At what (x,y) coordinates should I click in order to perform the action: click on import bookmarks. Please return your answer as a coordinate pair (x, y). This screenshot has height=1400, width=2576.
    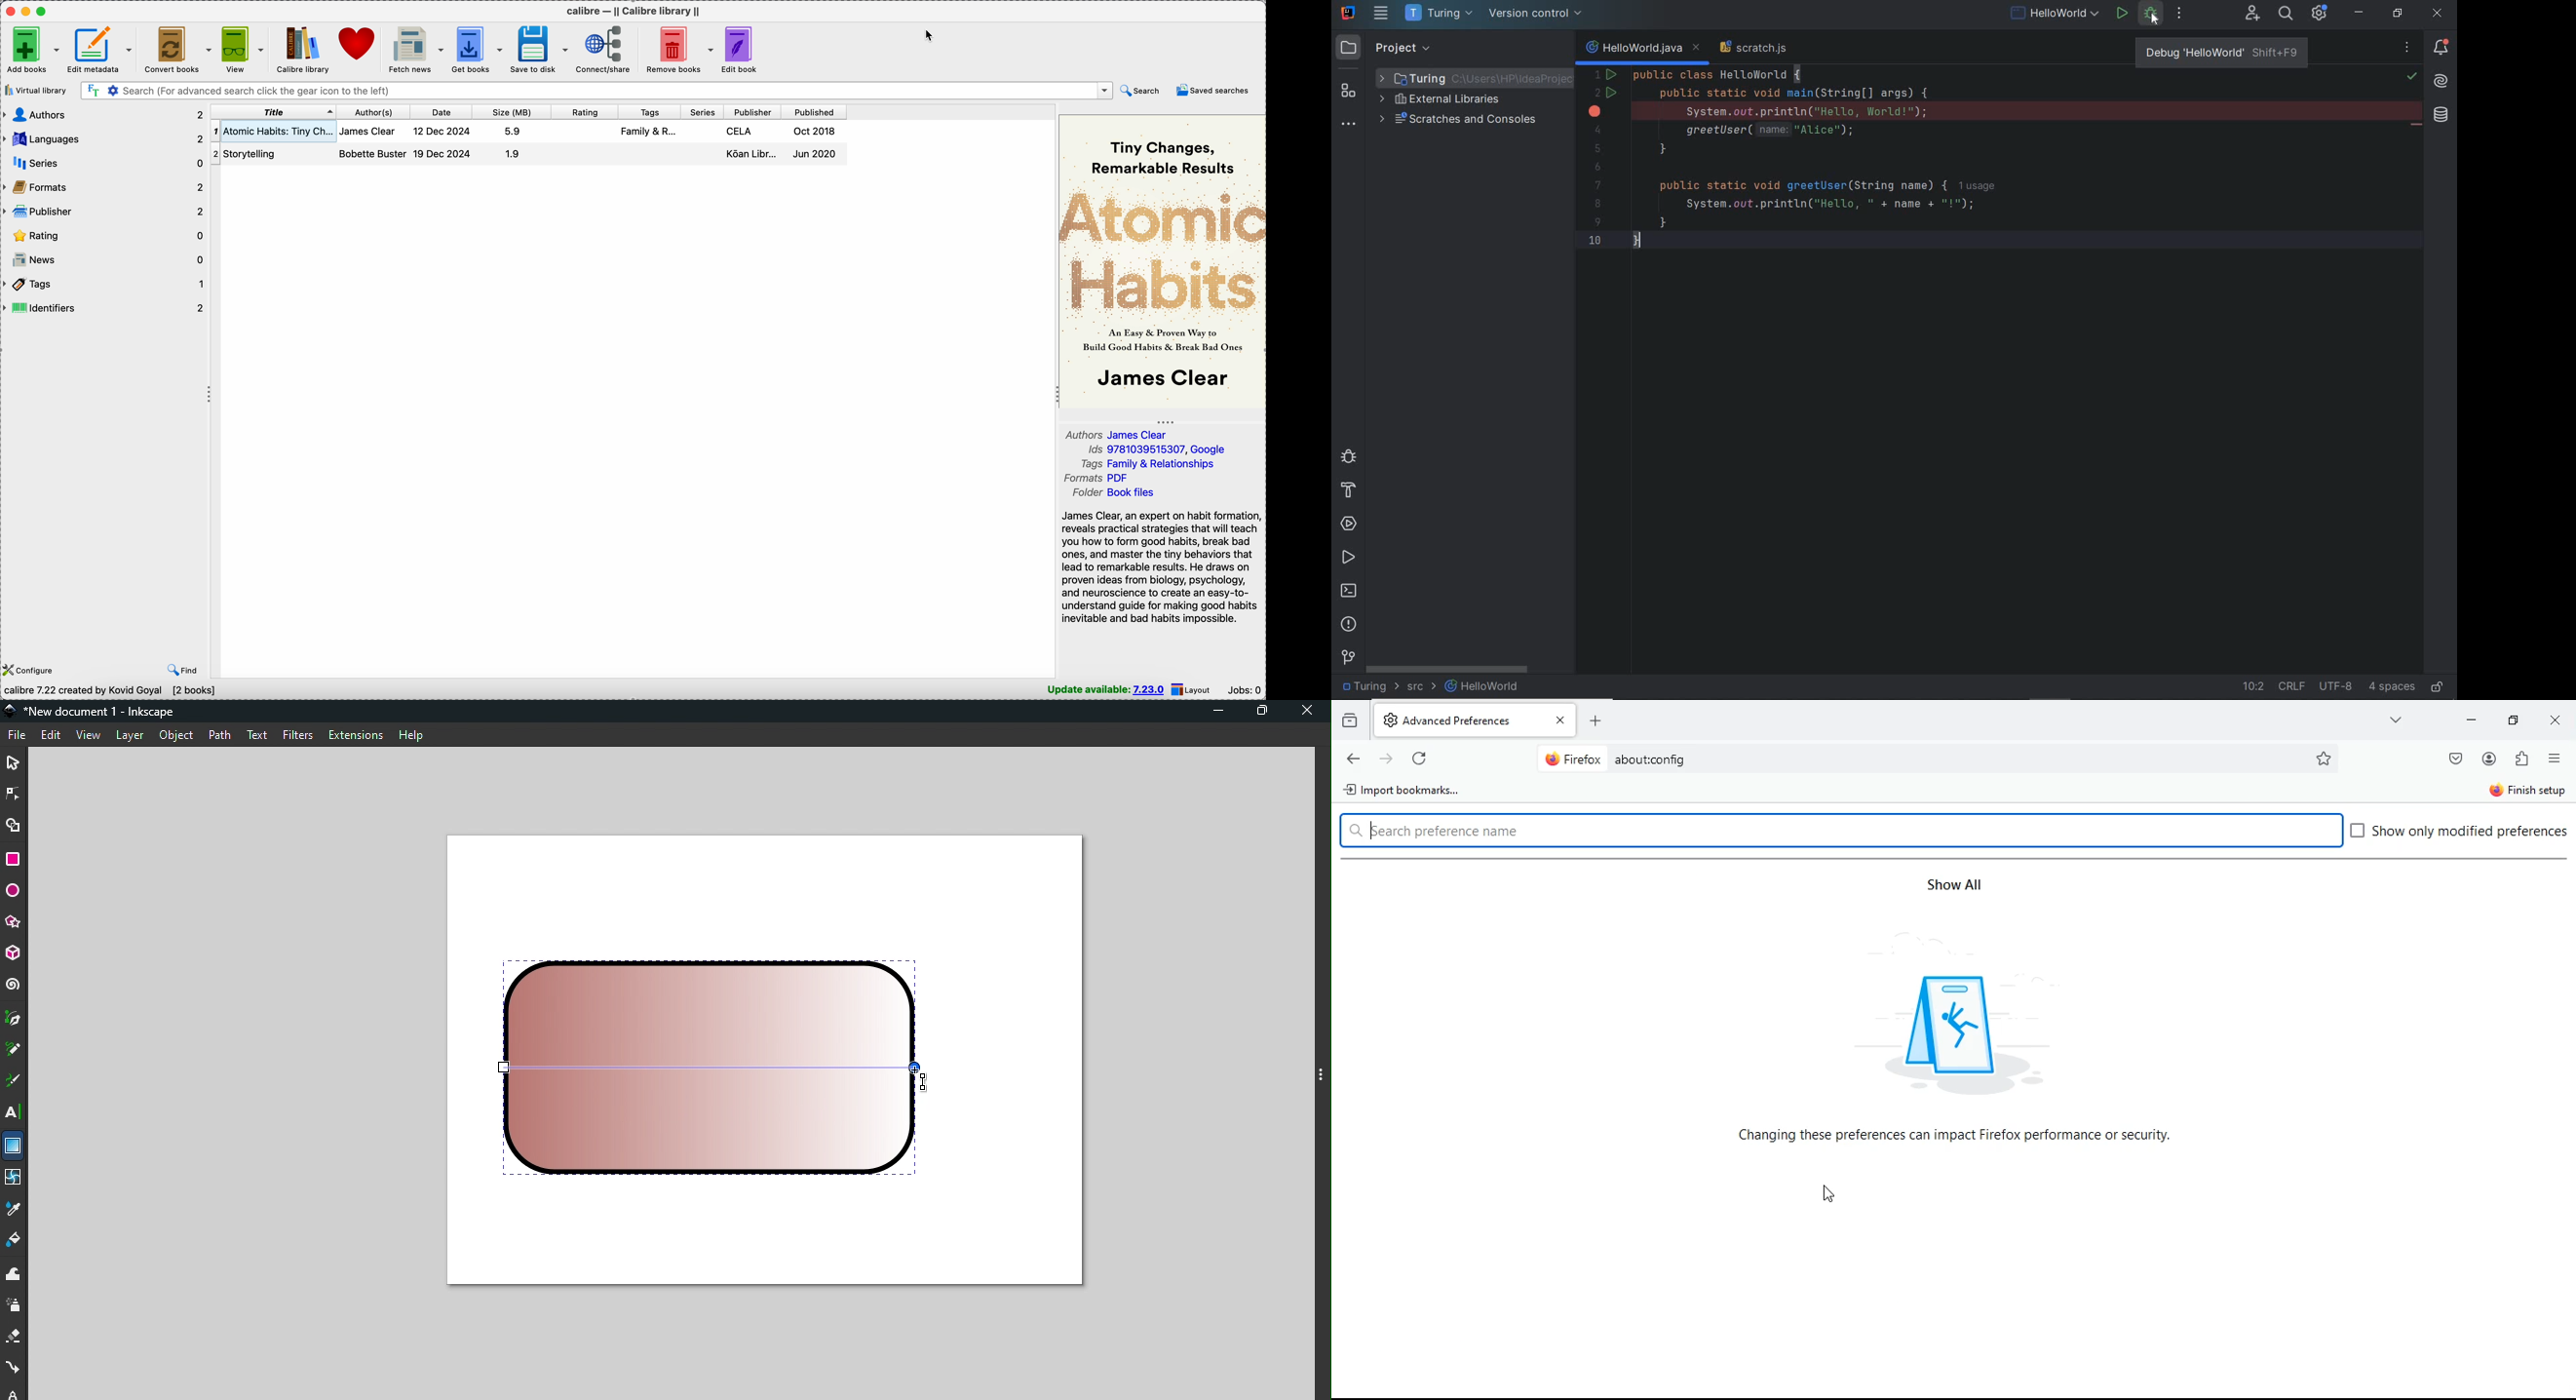
    Looking at the image, I should click on (1404, 791).